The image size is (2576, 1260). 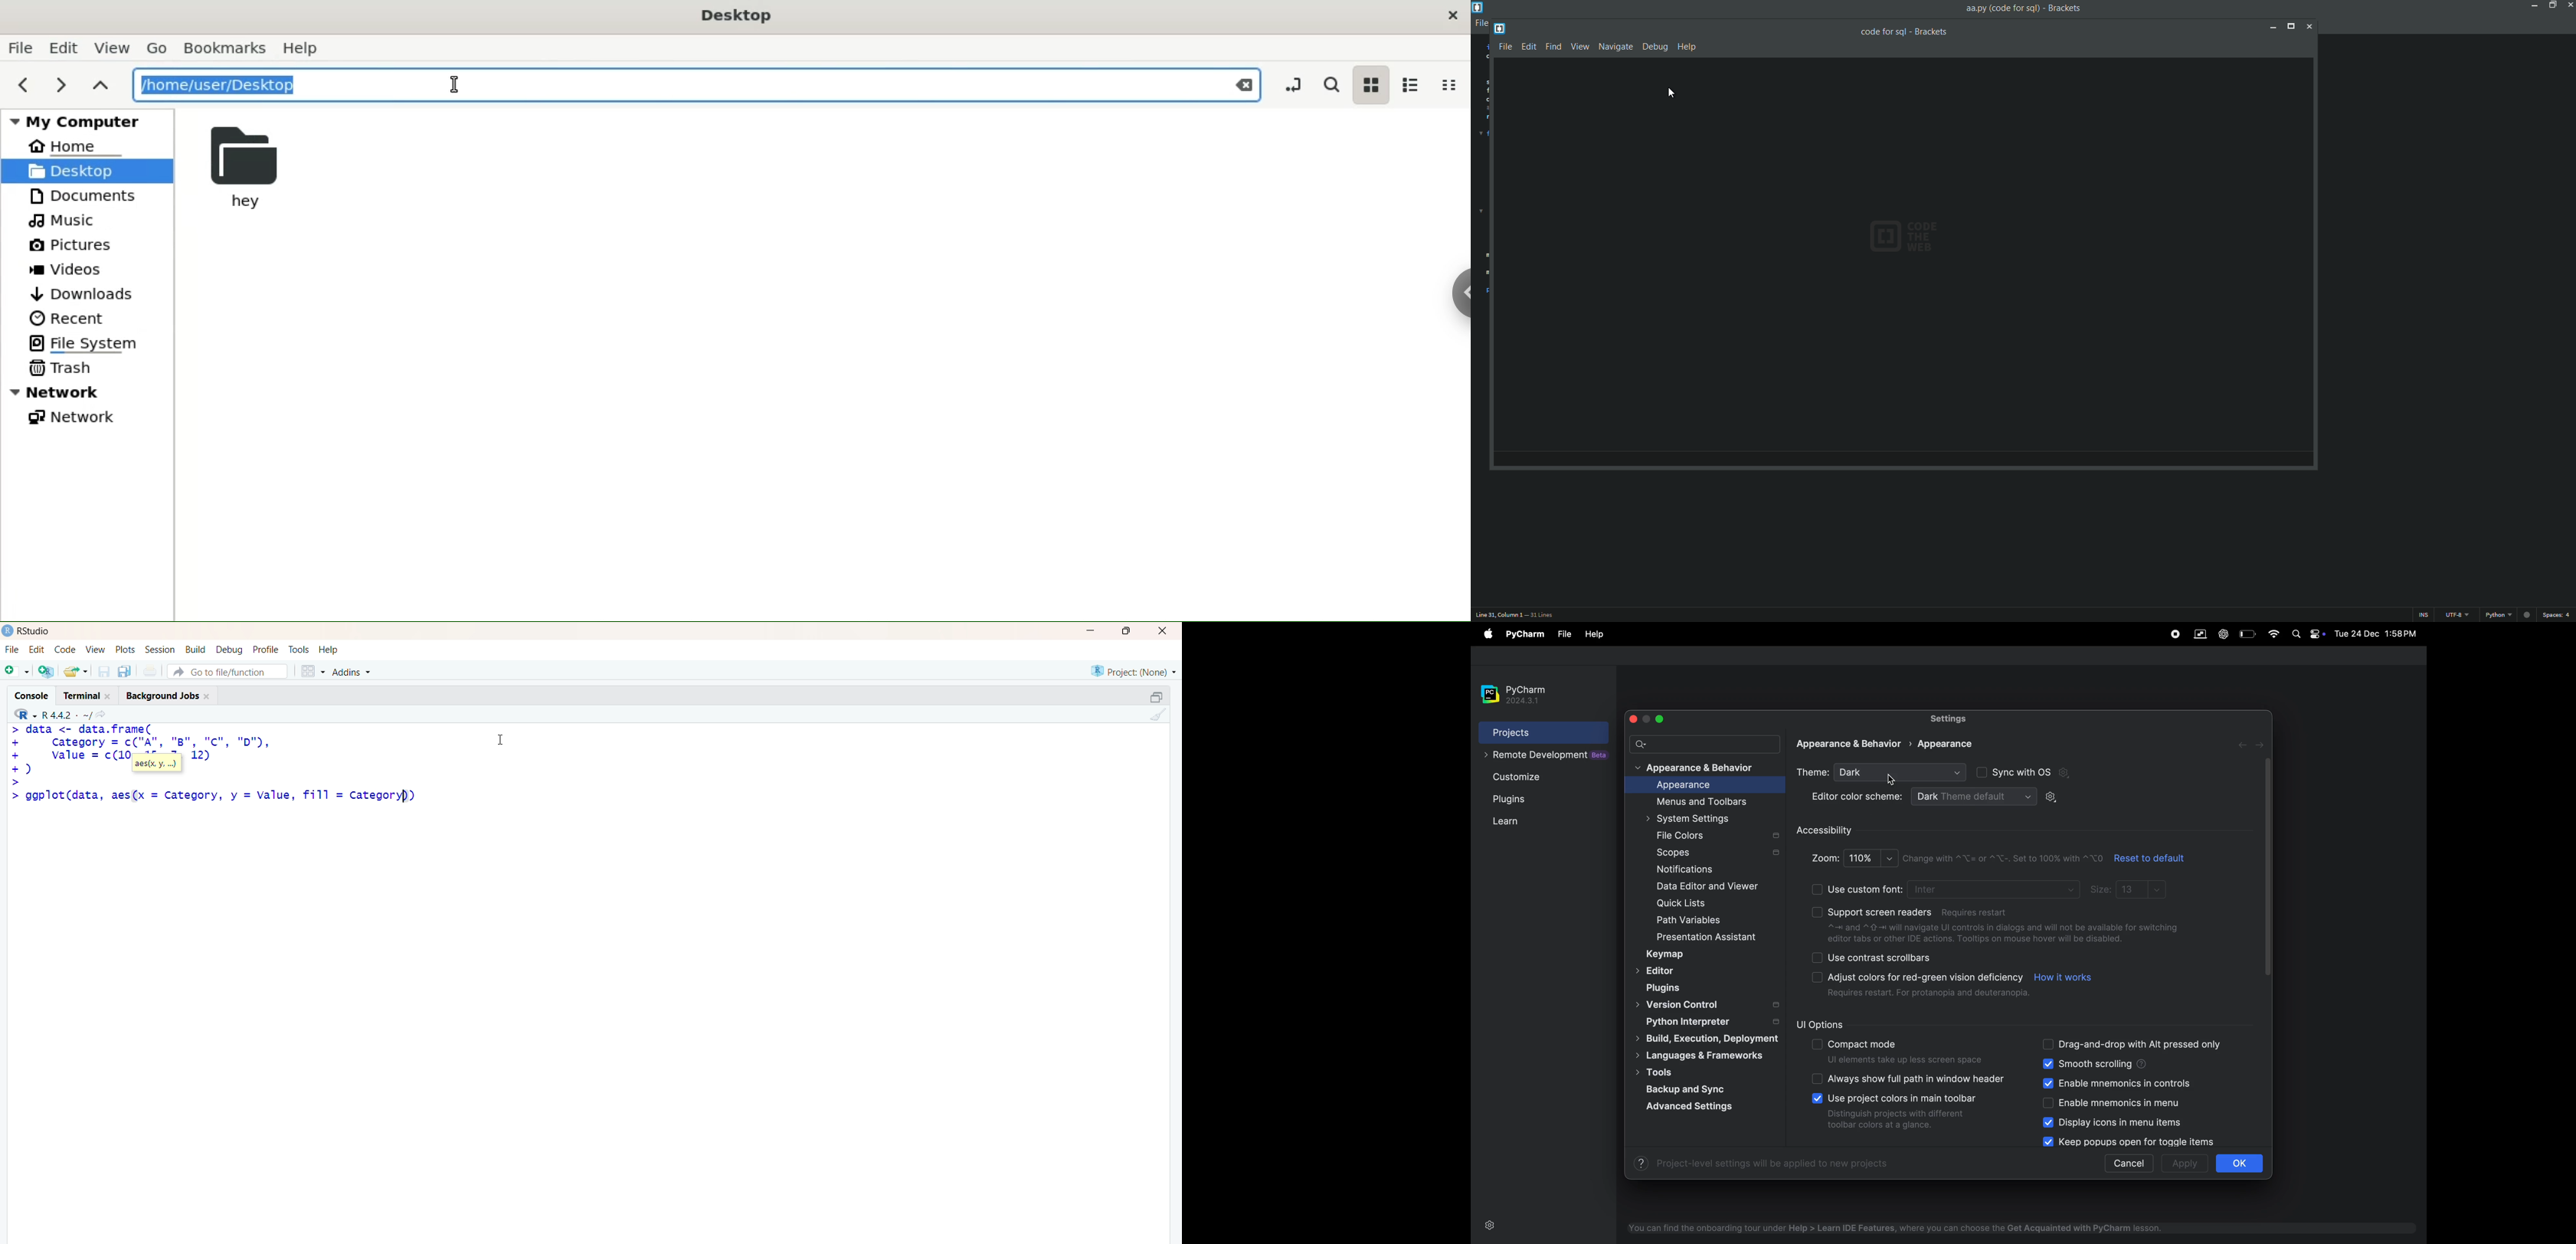 What do you see at coordinates (12, 650) in the screenshot?
I see `File` at bounding box center [12, 650].